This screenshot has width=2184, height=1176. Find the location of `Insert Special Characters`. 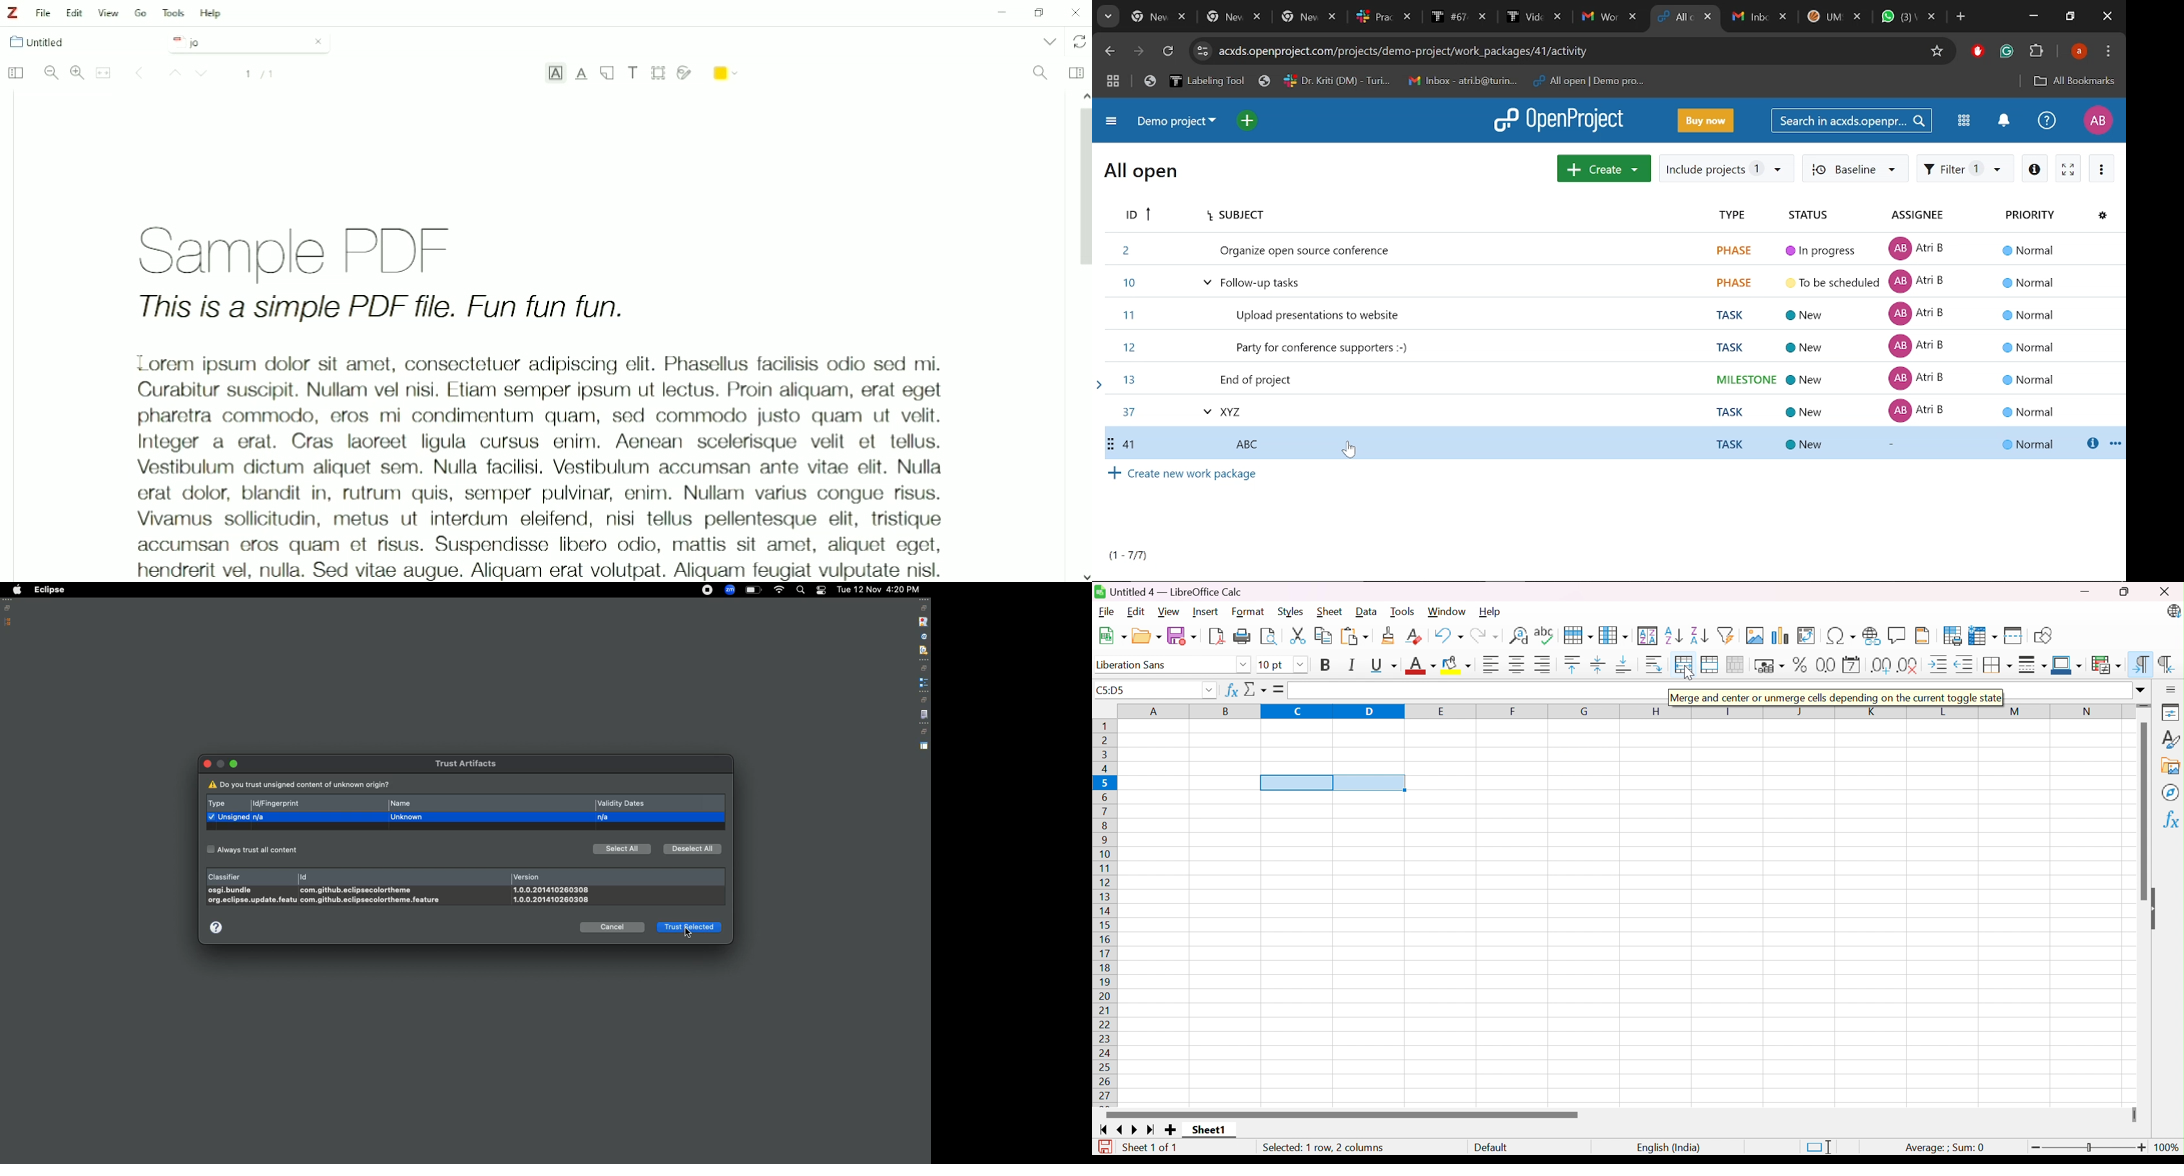

Insert Special Characters is located at coordinates (1840, 636).